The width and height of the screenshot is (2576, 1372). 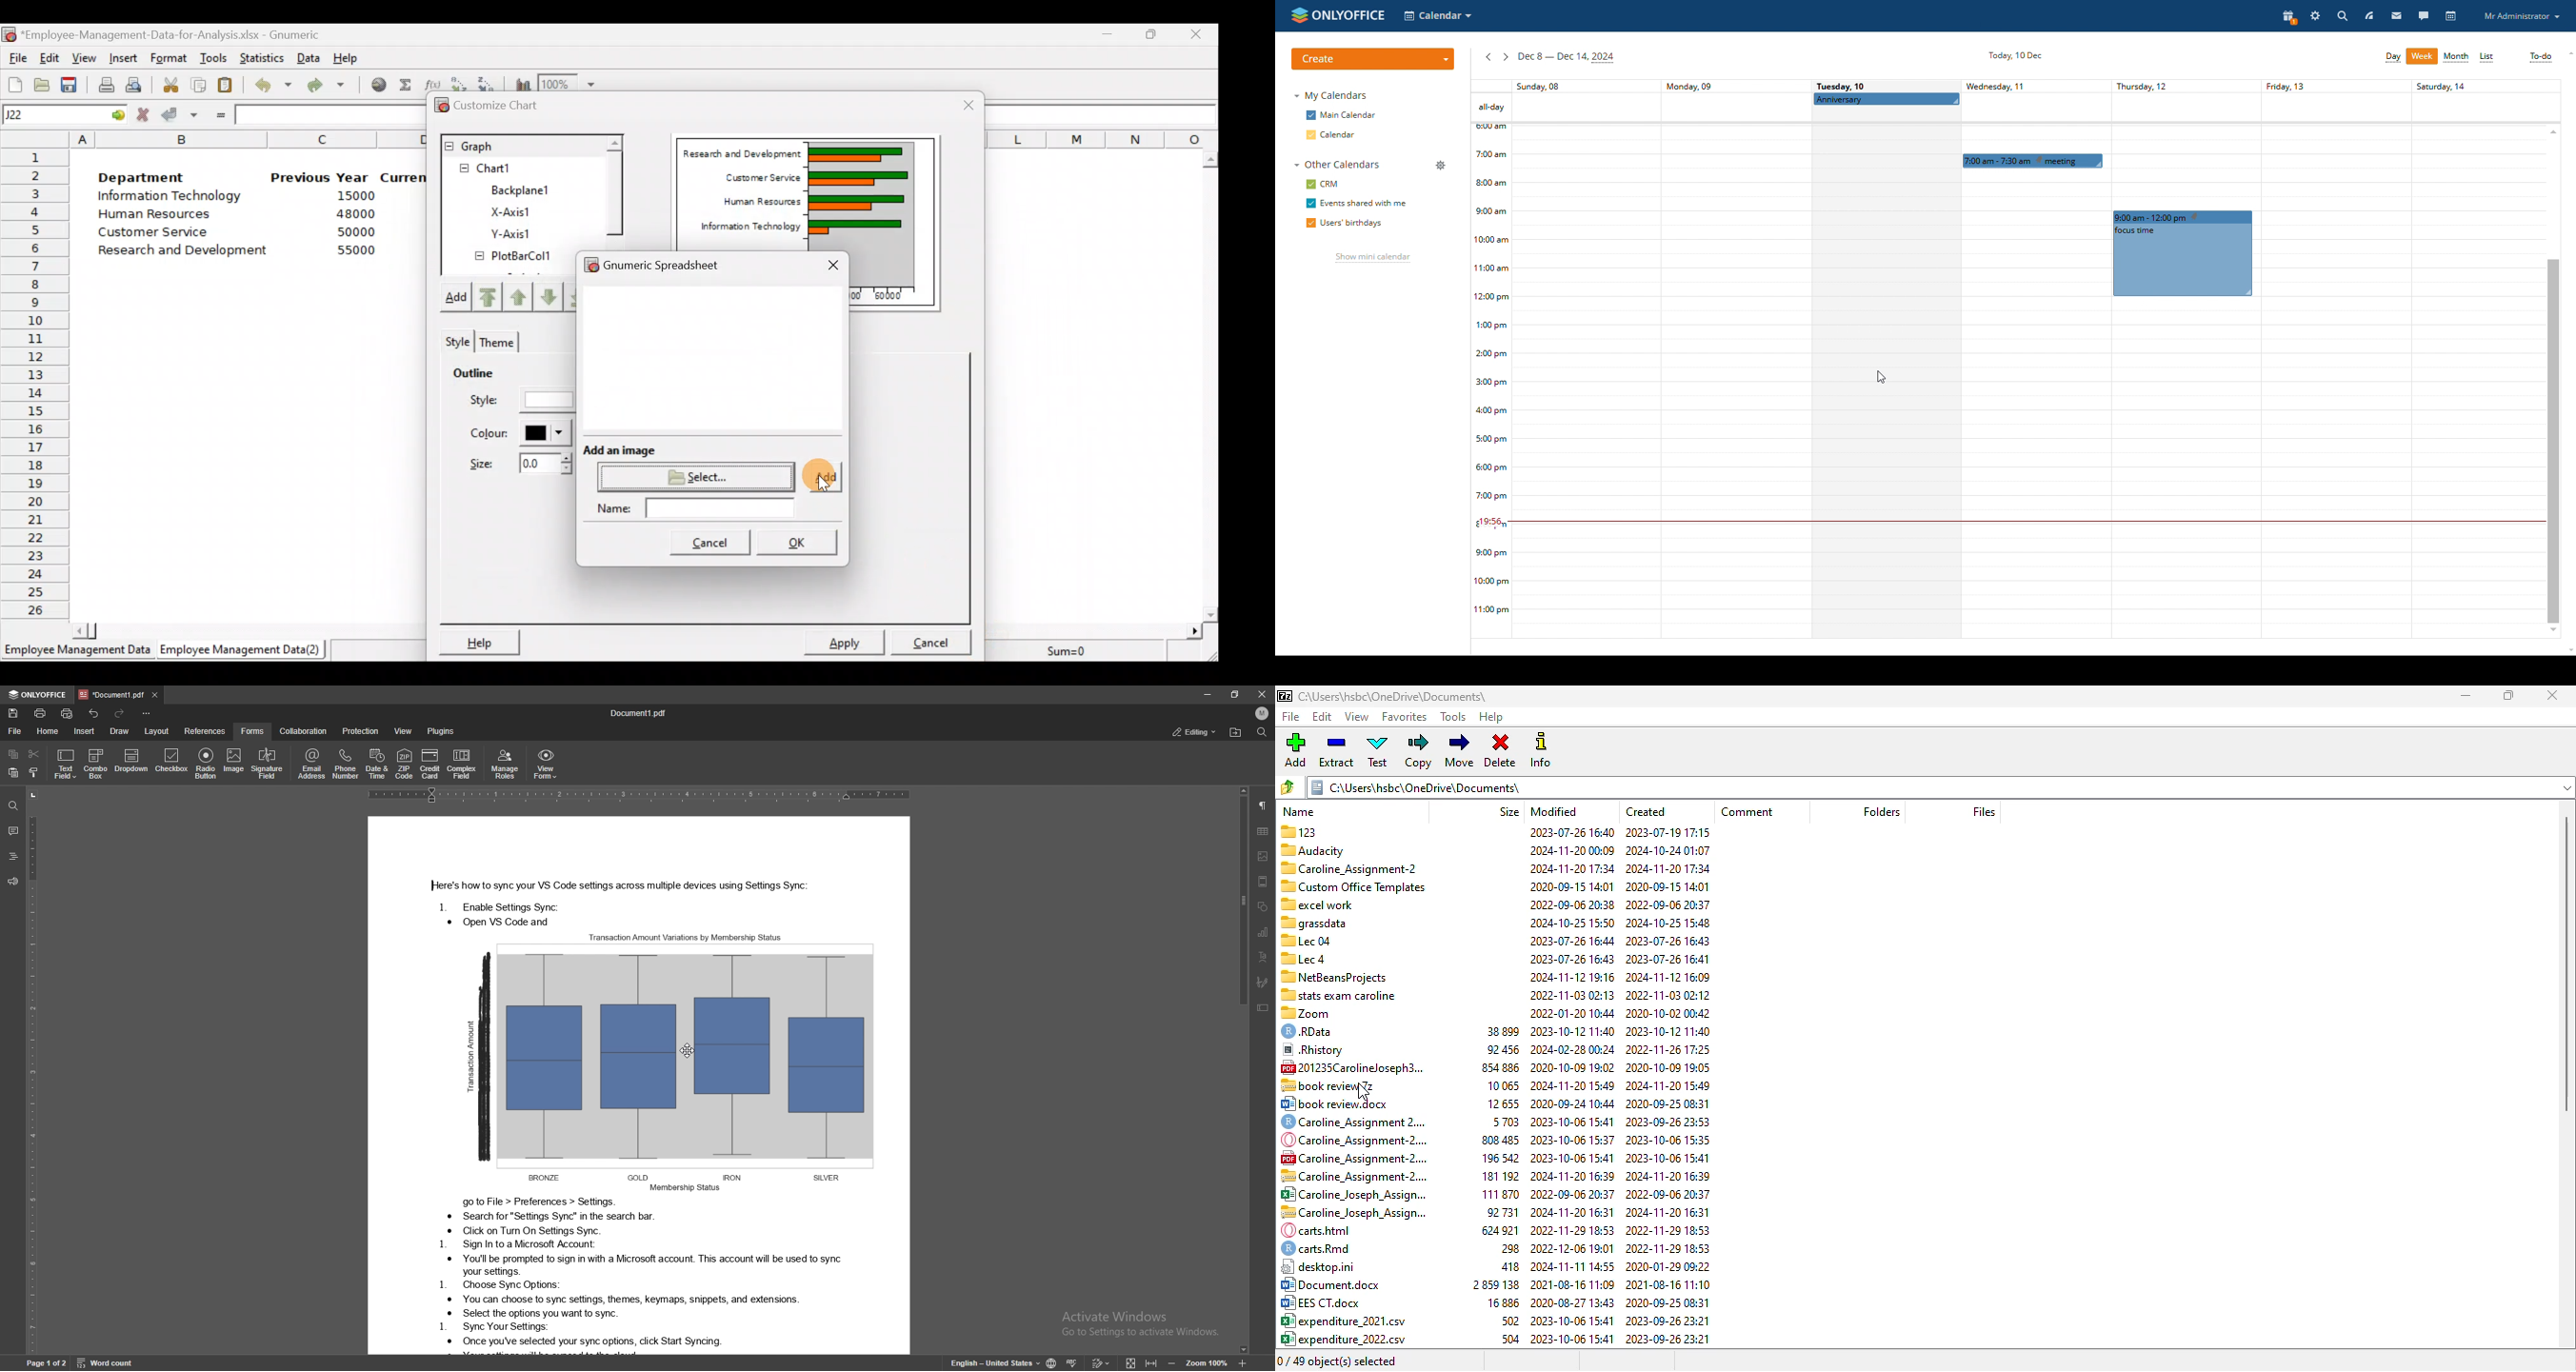 I want to click on checkbox, so click(x=1310, y=203).